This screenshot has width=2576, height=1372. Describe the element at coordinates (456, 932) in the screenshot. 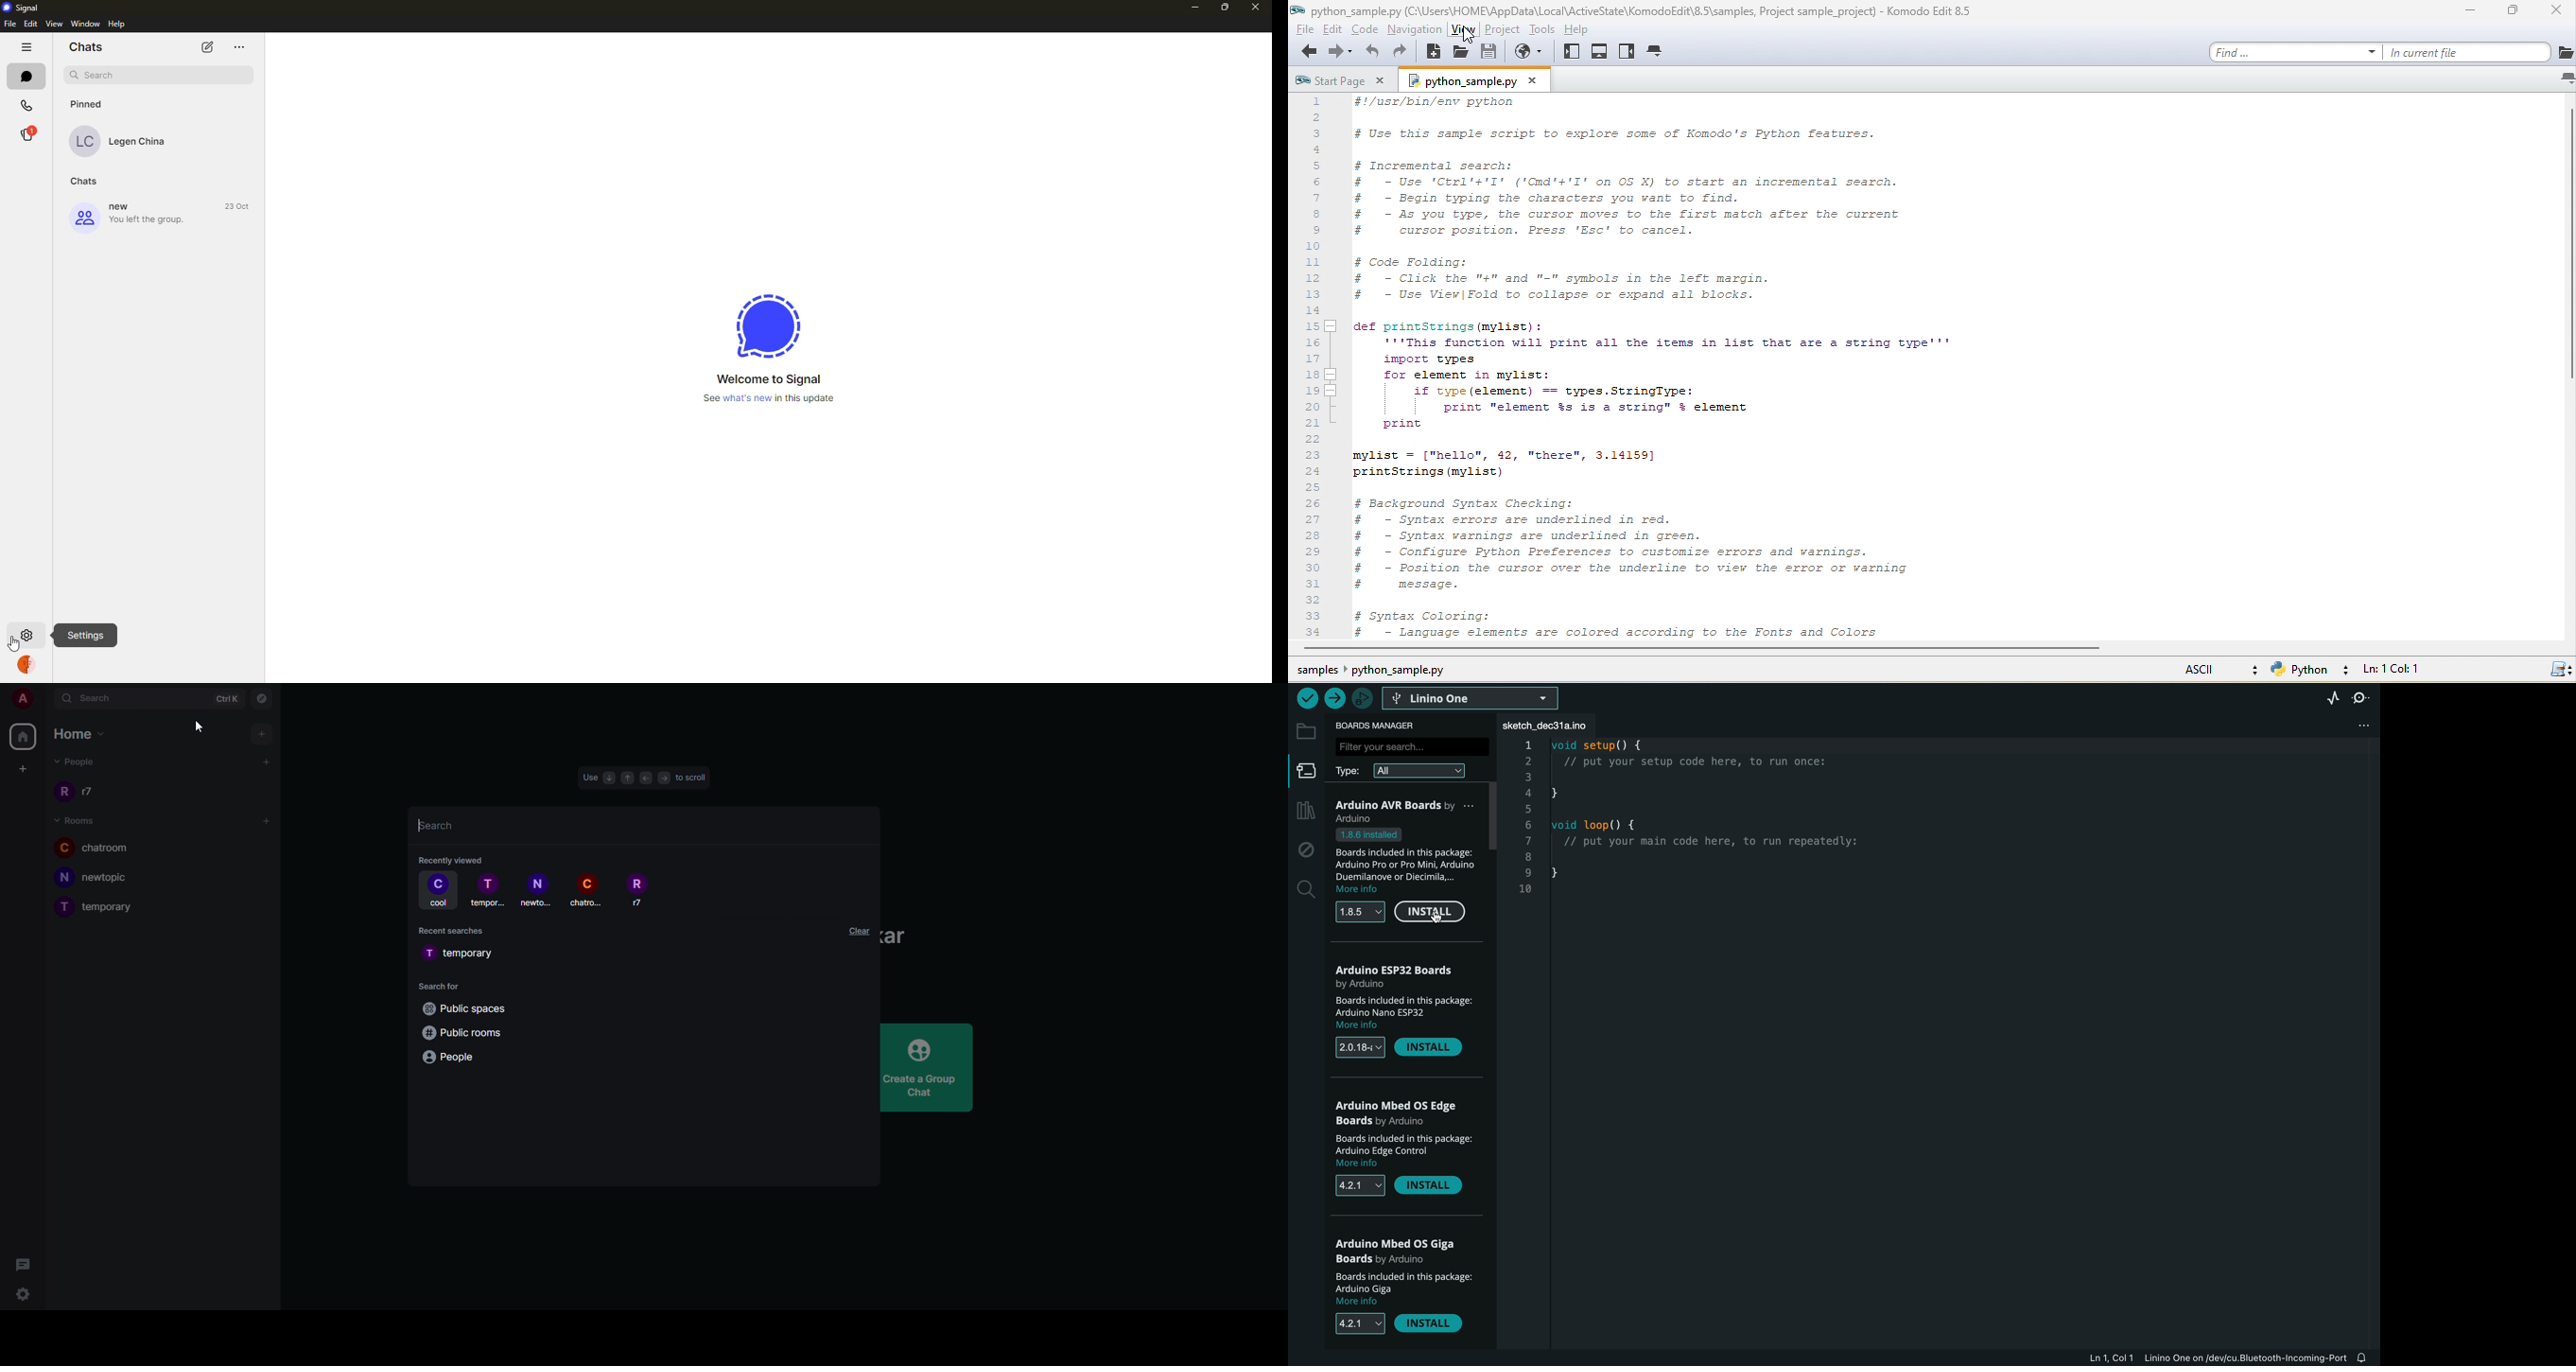

I see `recent` at that location.